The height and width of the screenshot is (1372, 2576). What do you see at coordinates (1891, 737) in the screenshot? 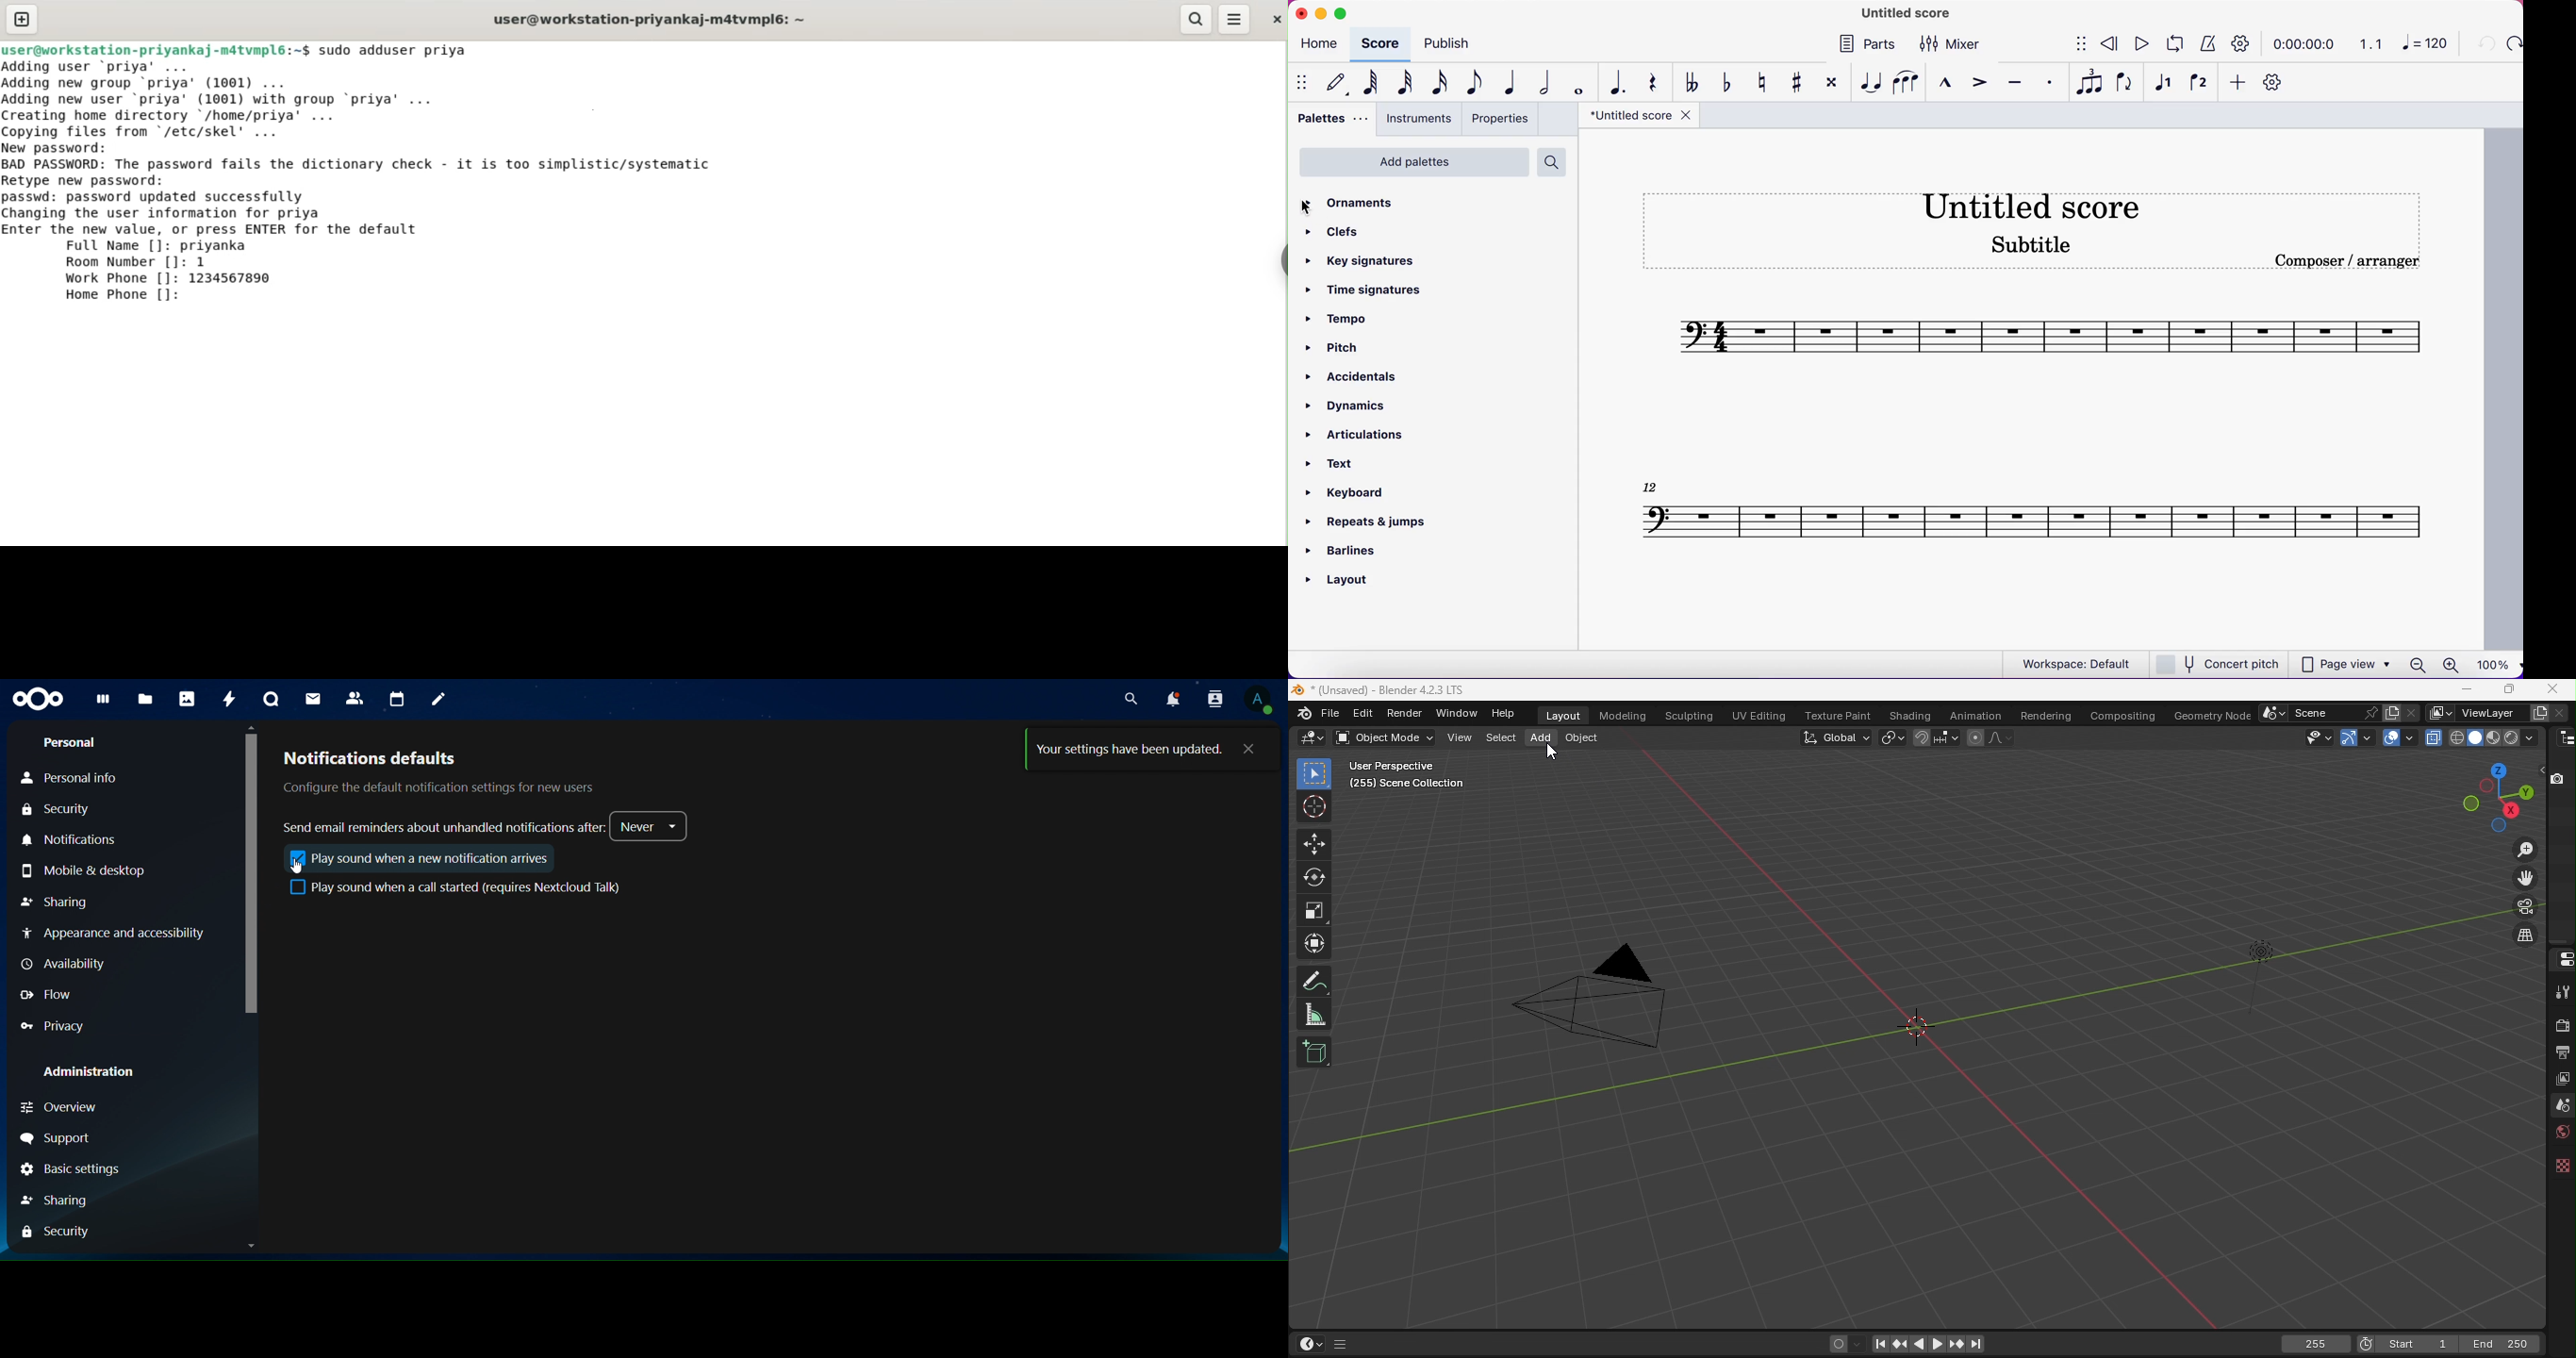
I see `Transforming pivot point` at bounding box center [1891, 737].